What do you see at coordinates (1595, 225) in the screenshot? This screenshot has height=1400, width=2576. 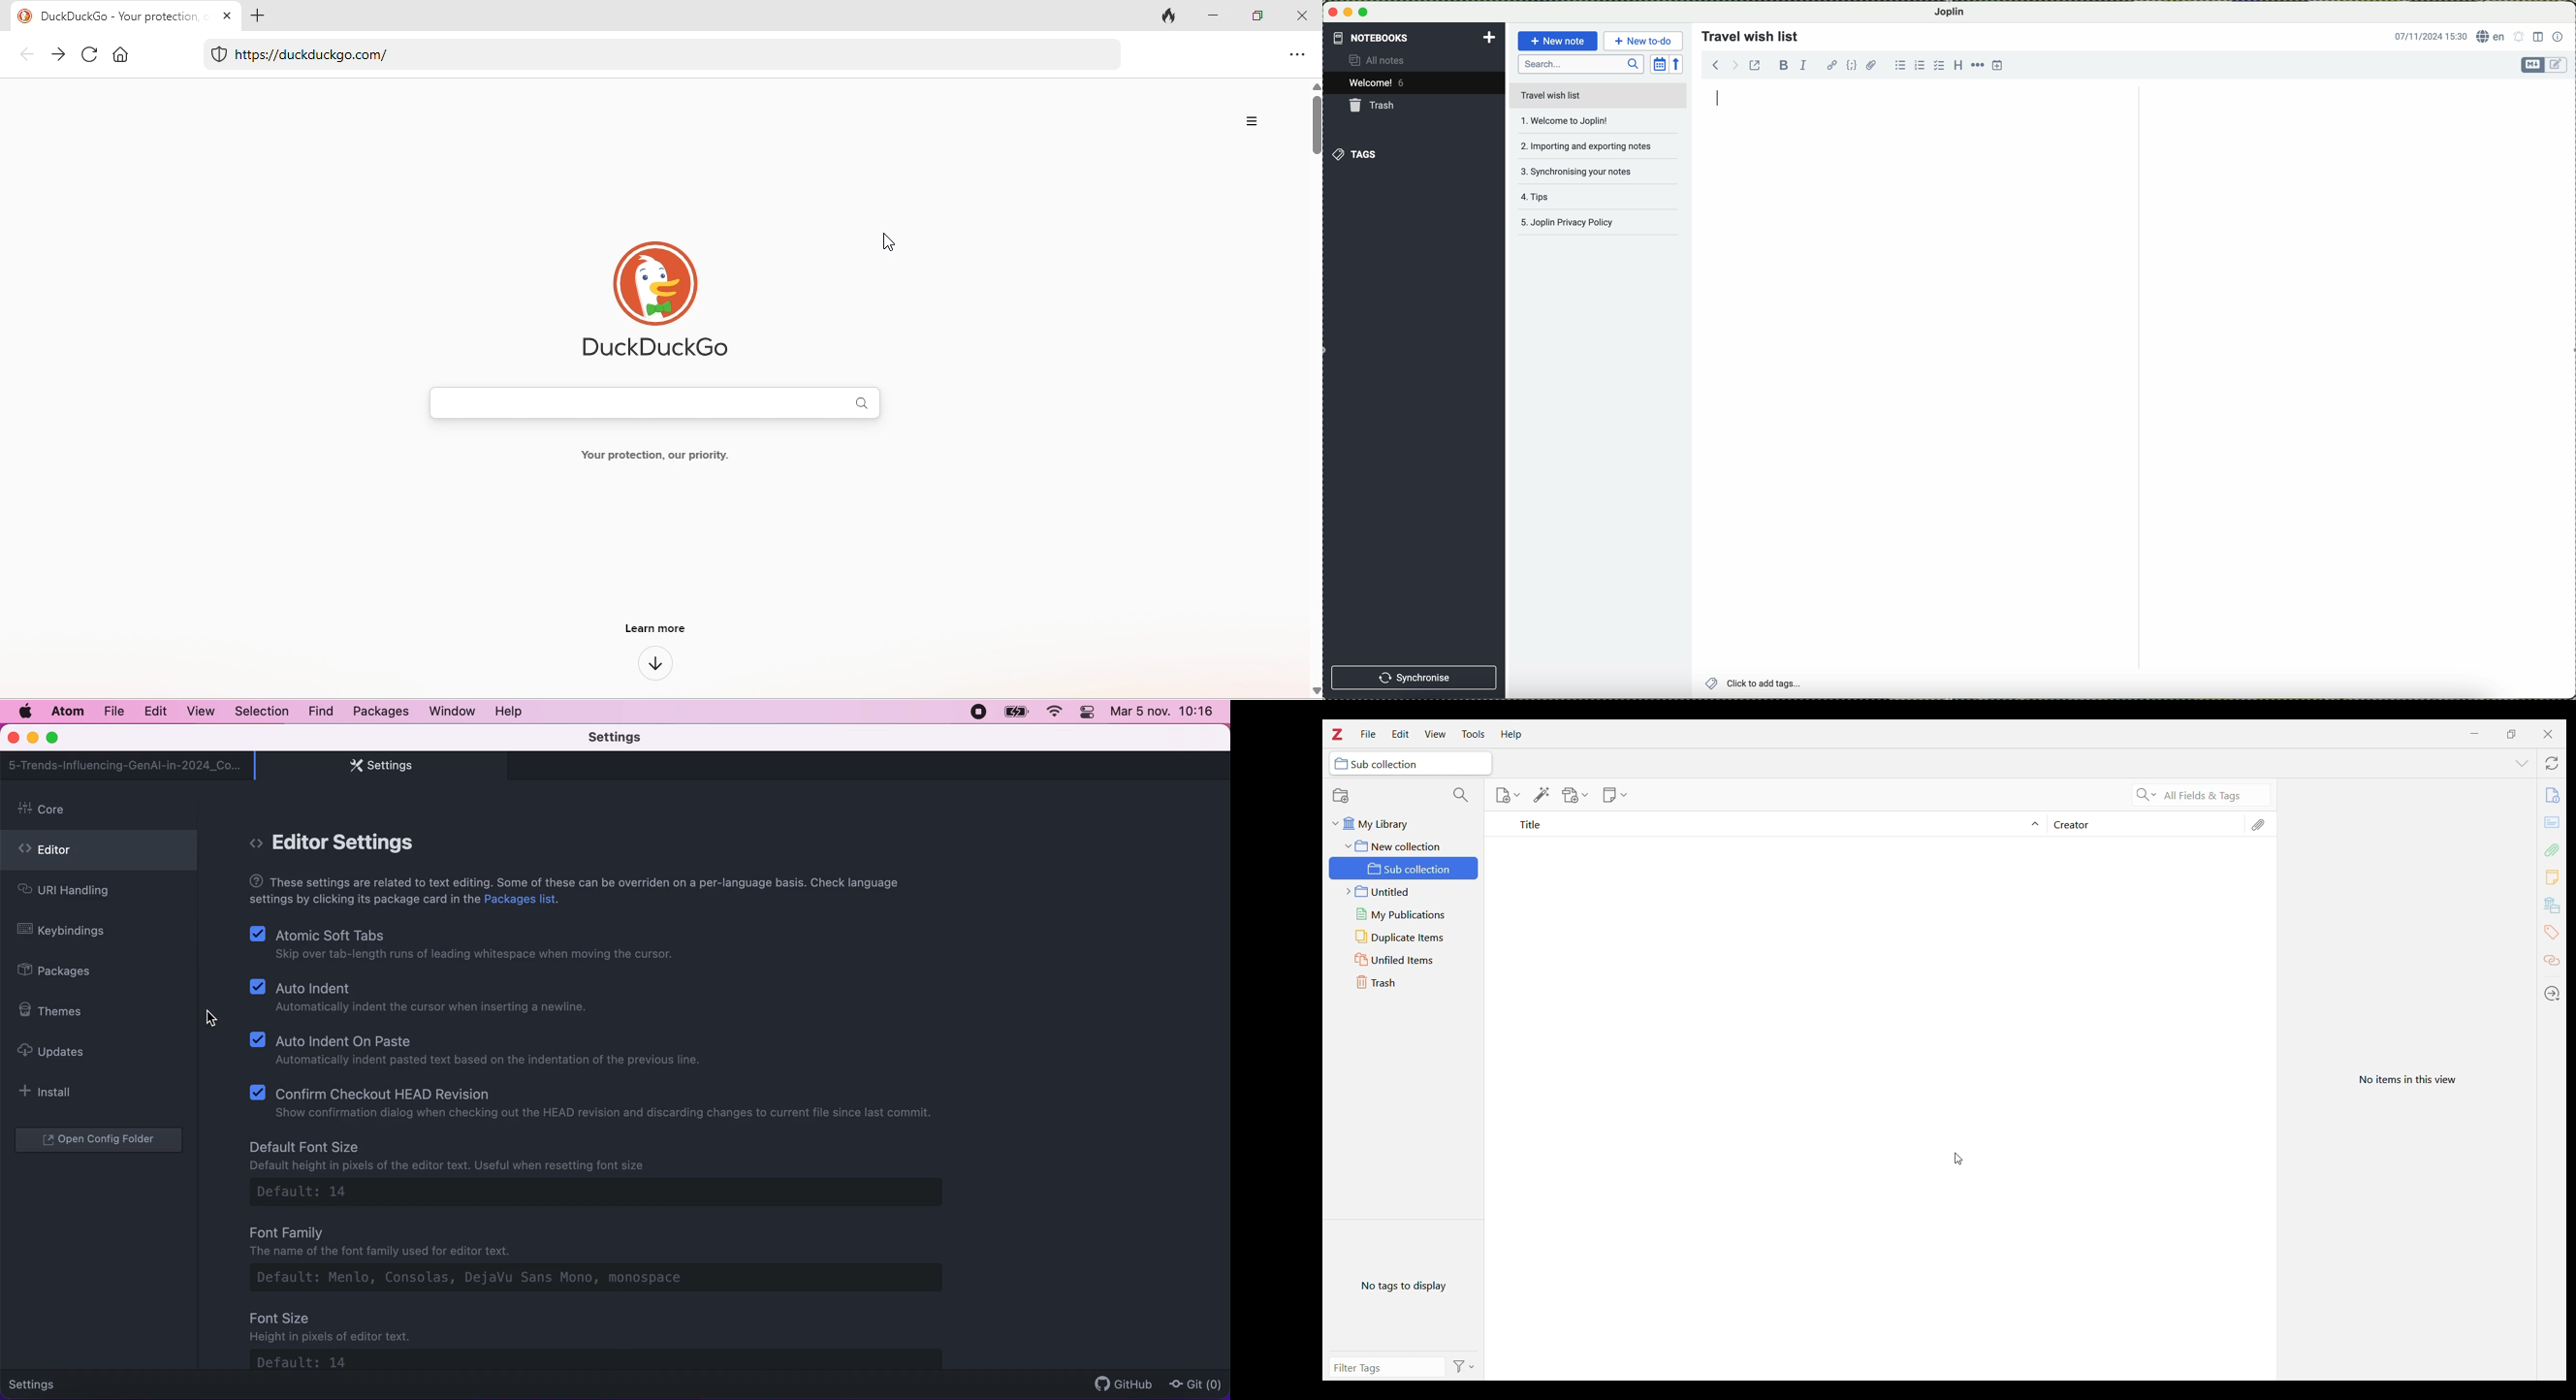 I see `Joplin privacy policy` at bounding box center [1595, 225].